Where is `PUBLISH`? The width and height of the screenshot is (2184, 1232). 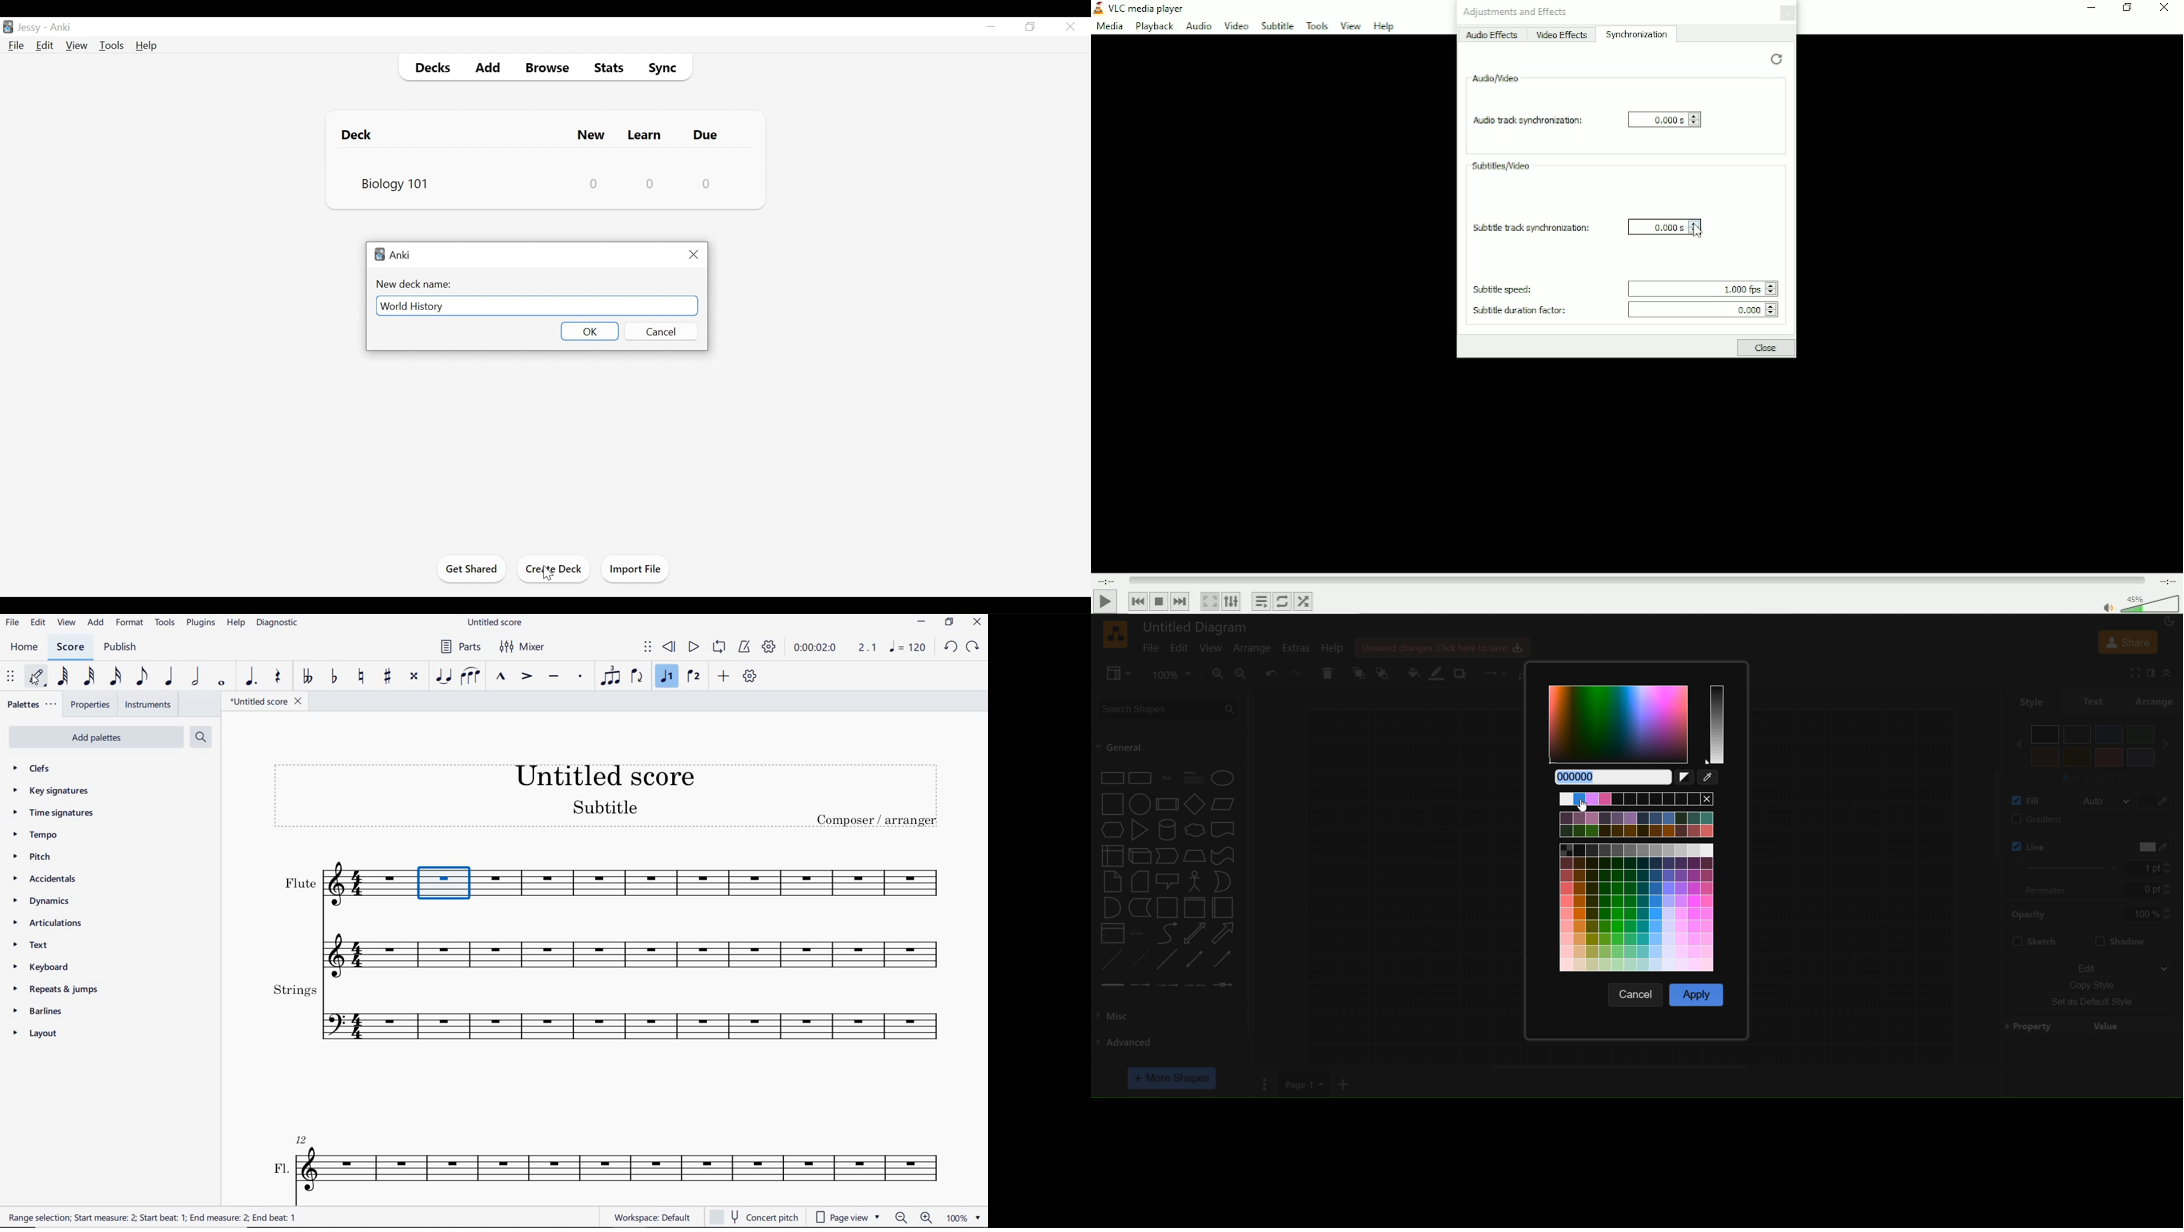
PUBLISH is located at coordinates (120, 647).